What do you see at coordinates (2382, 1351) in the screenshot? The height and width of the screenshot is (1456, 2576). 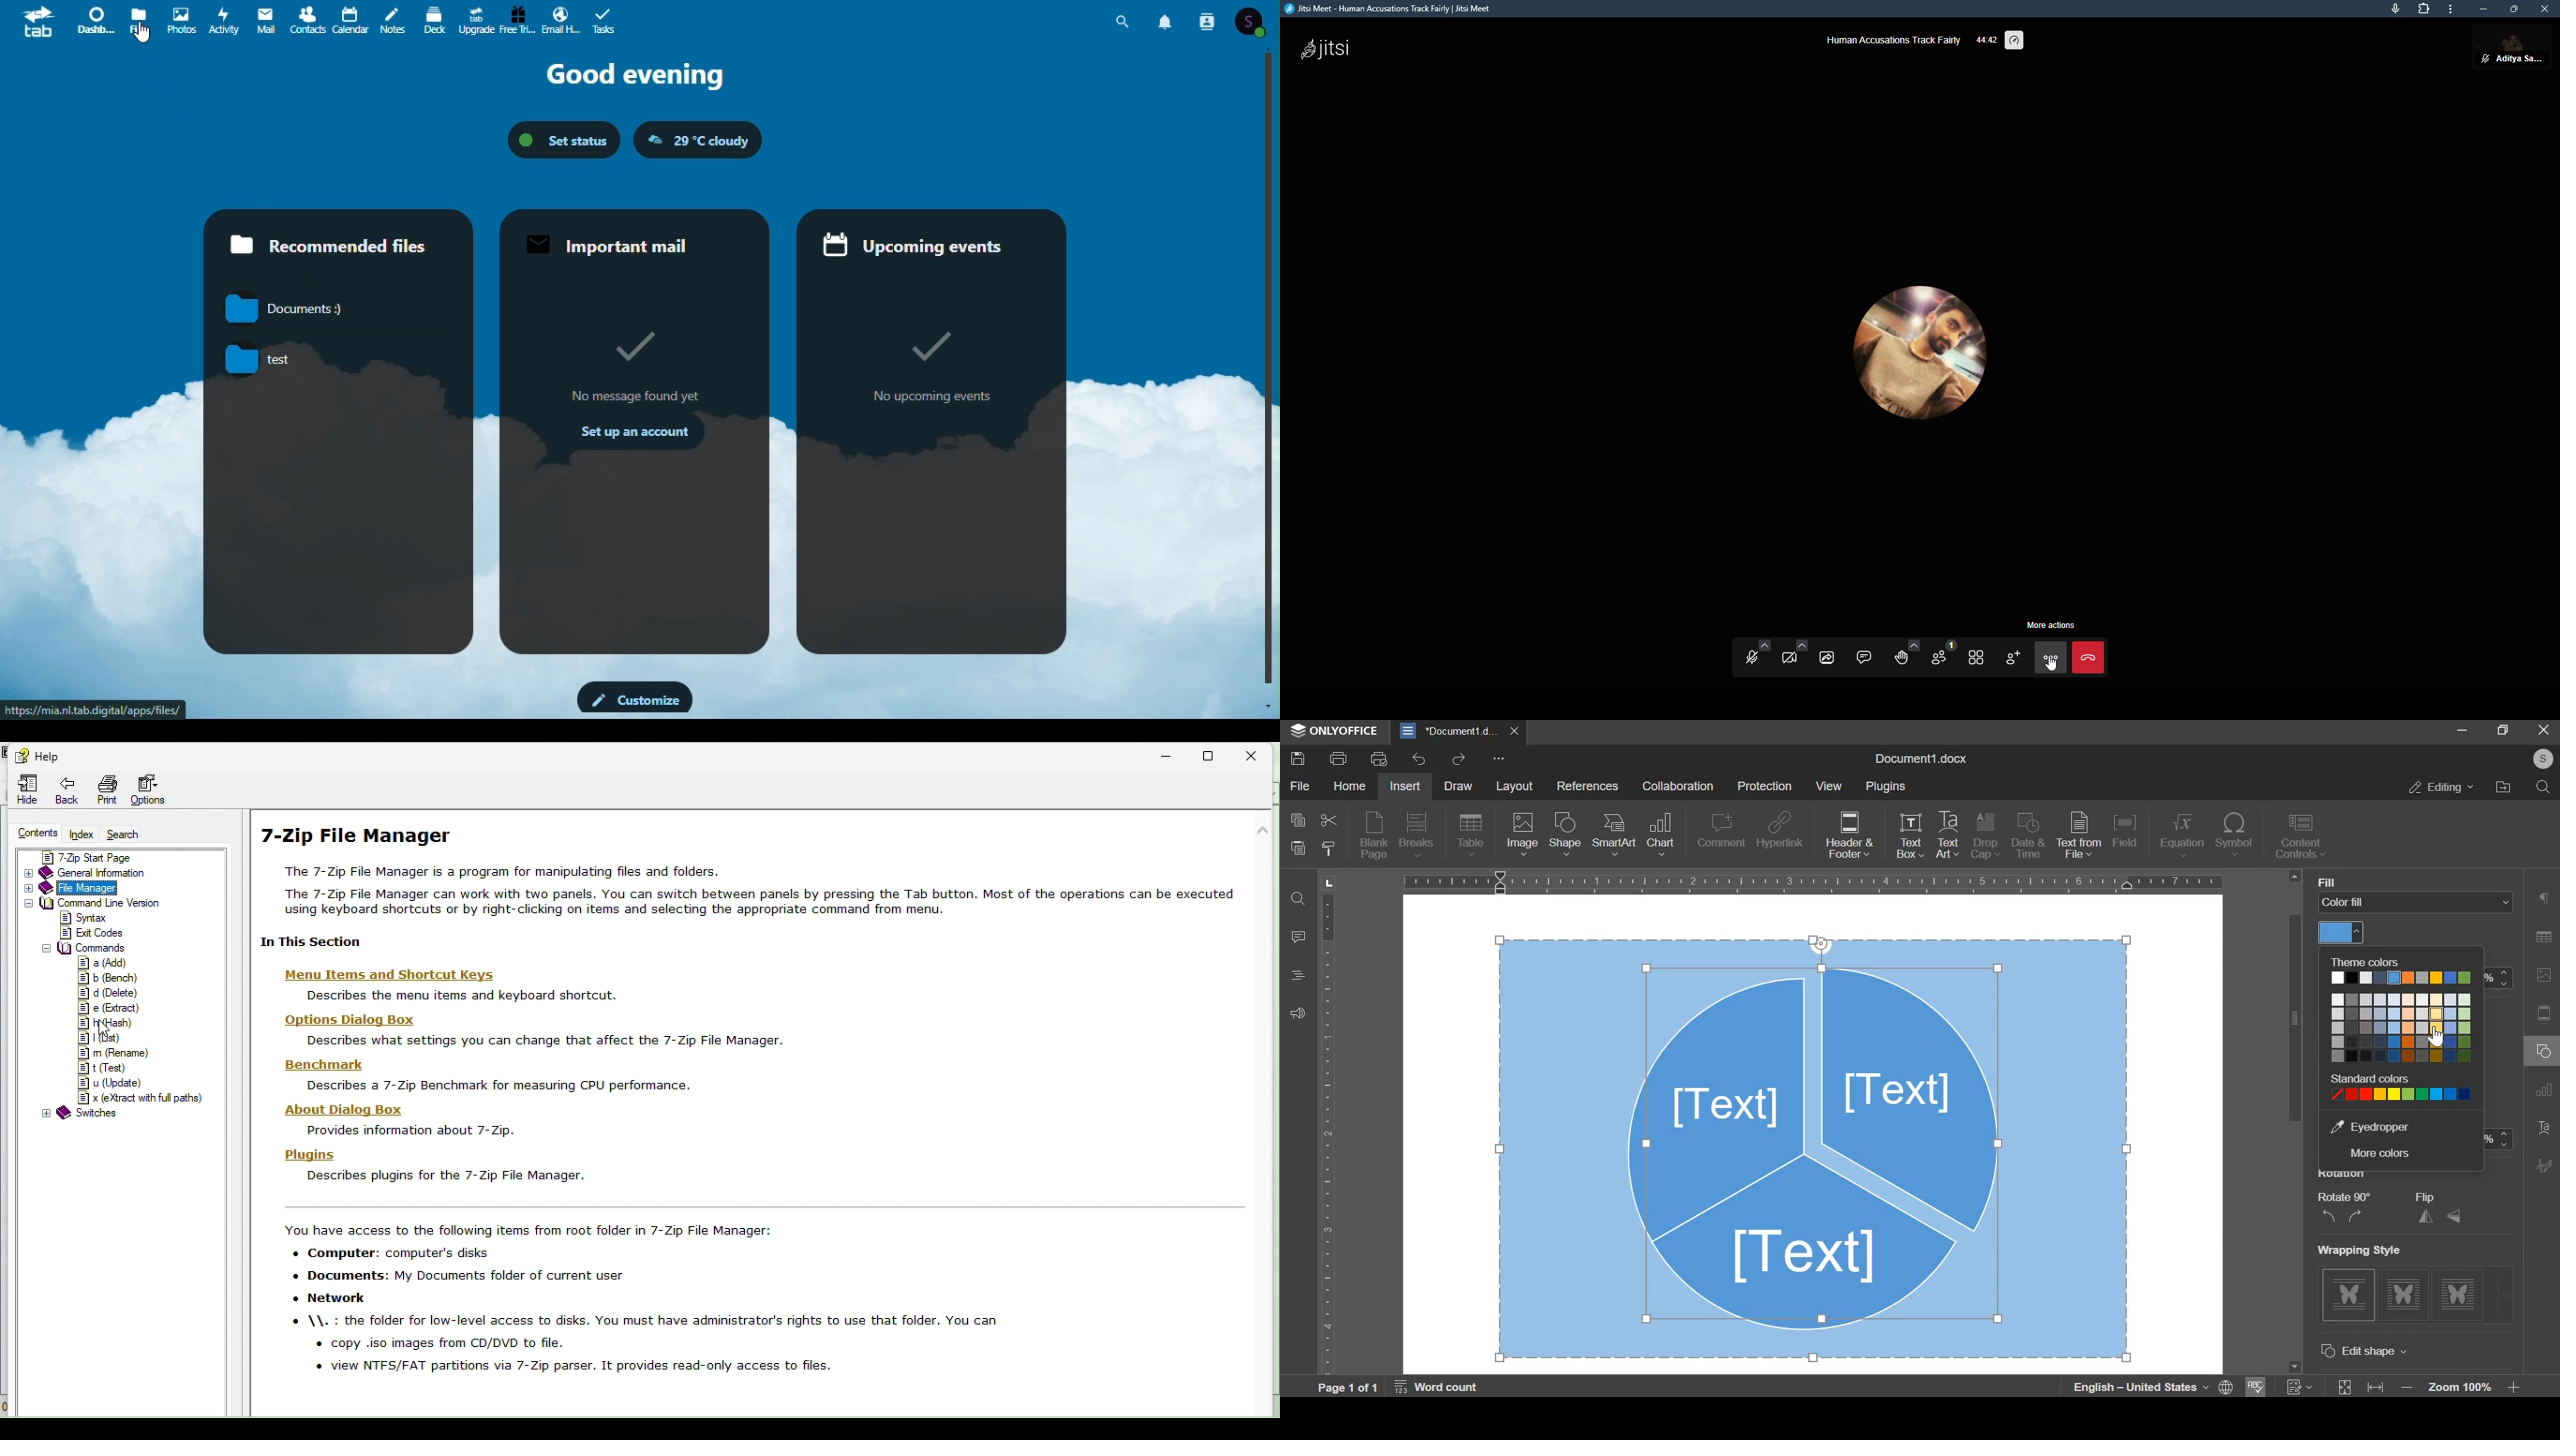 I see `advanced settings` at bounding box center [2382, 1351].